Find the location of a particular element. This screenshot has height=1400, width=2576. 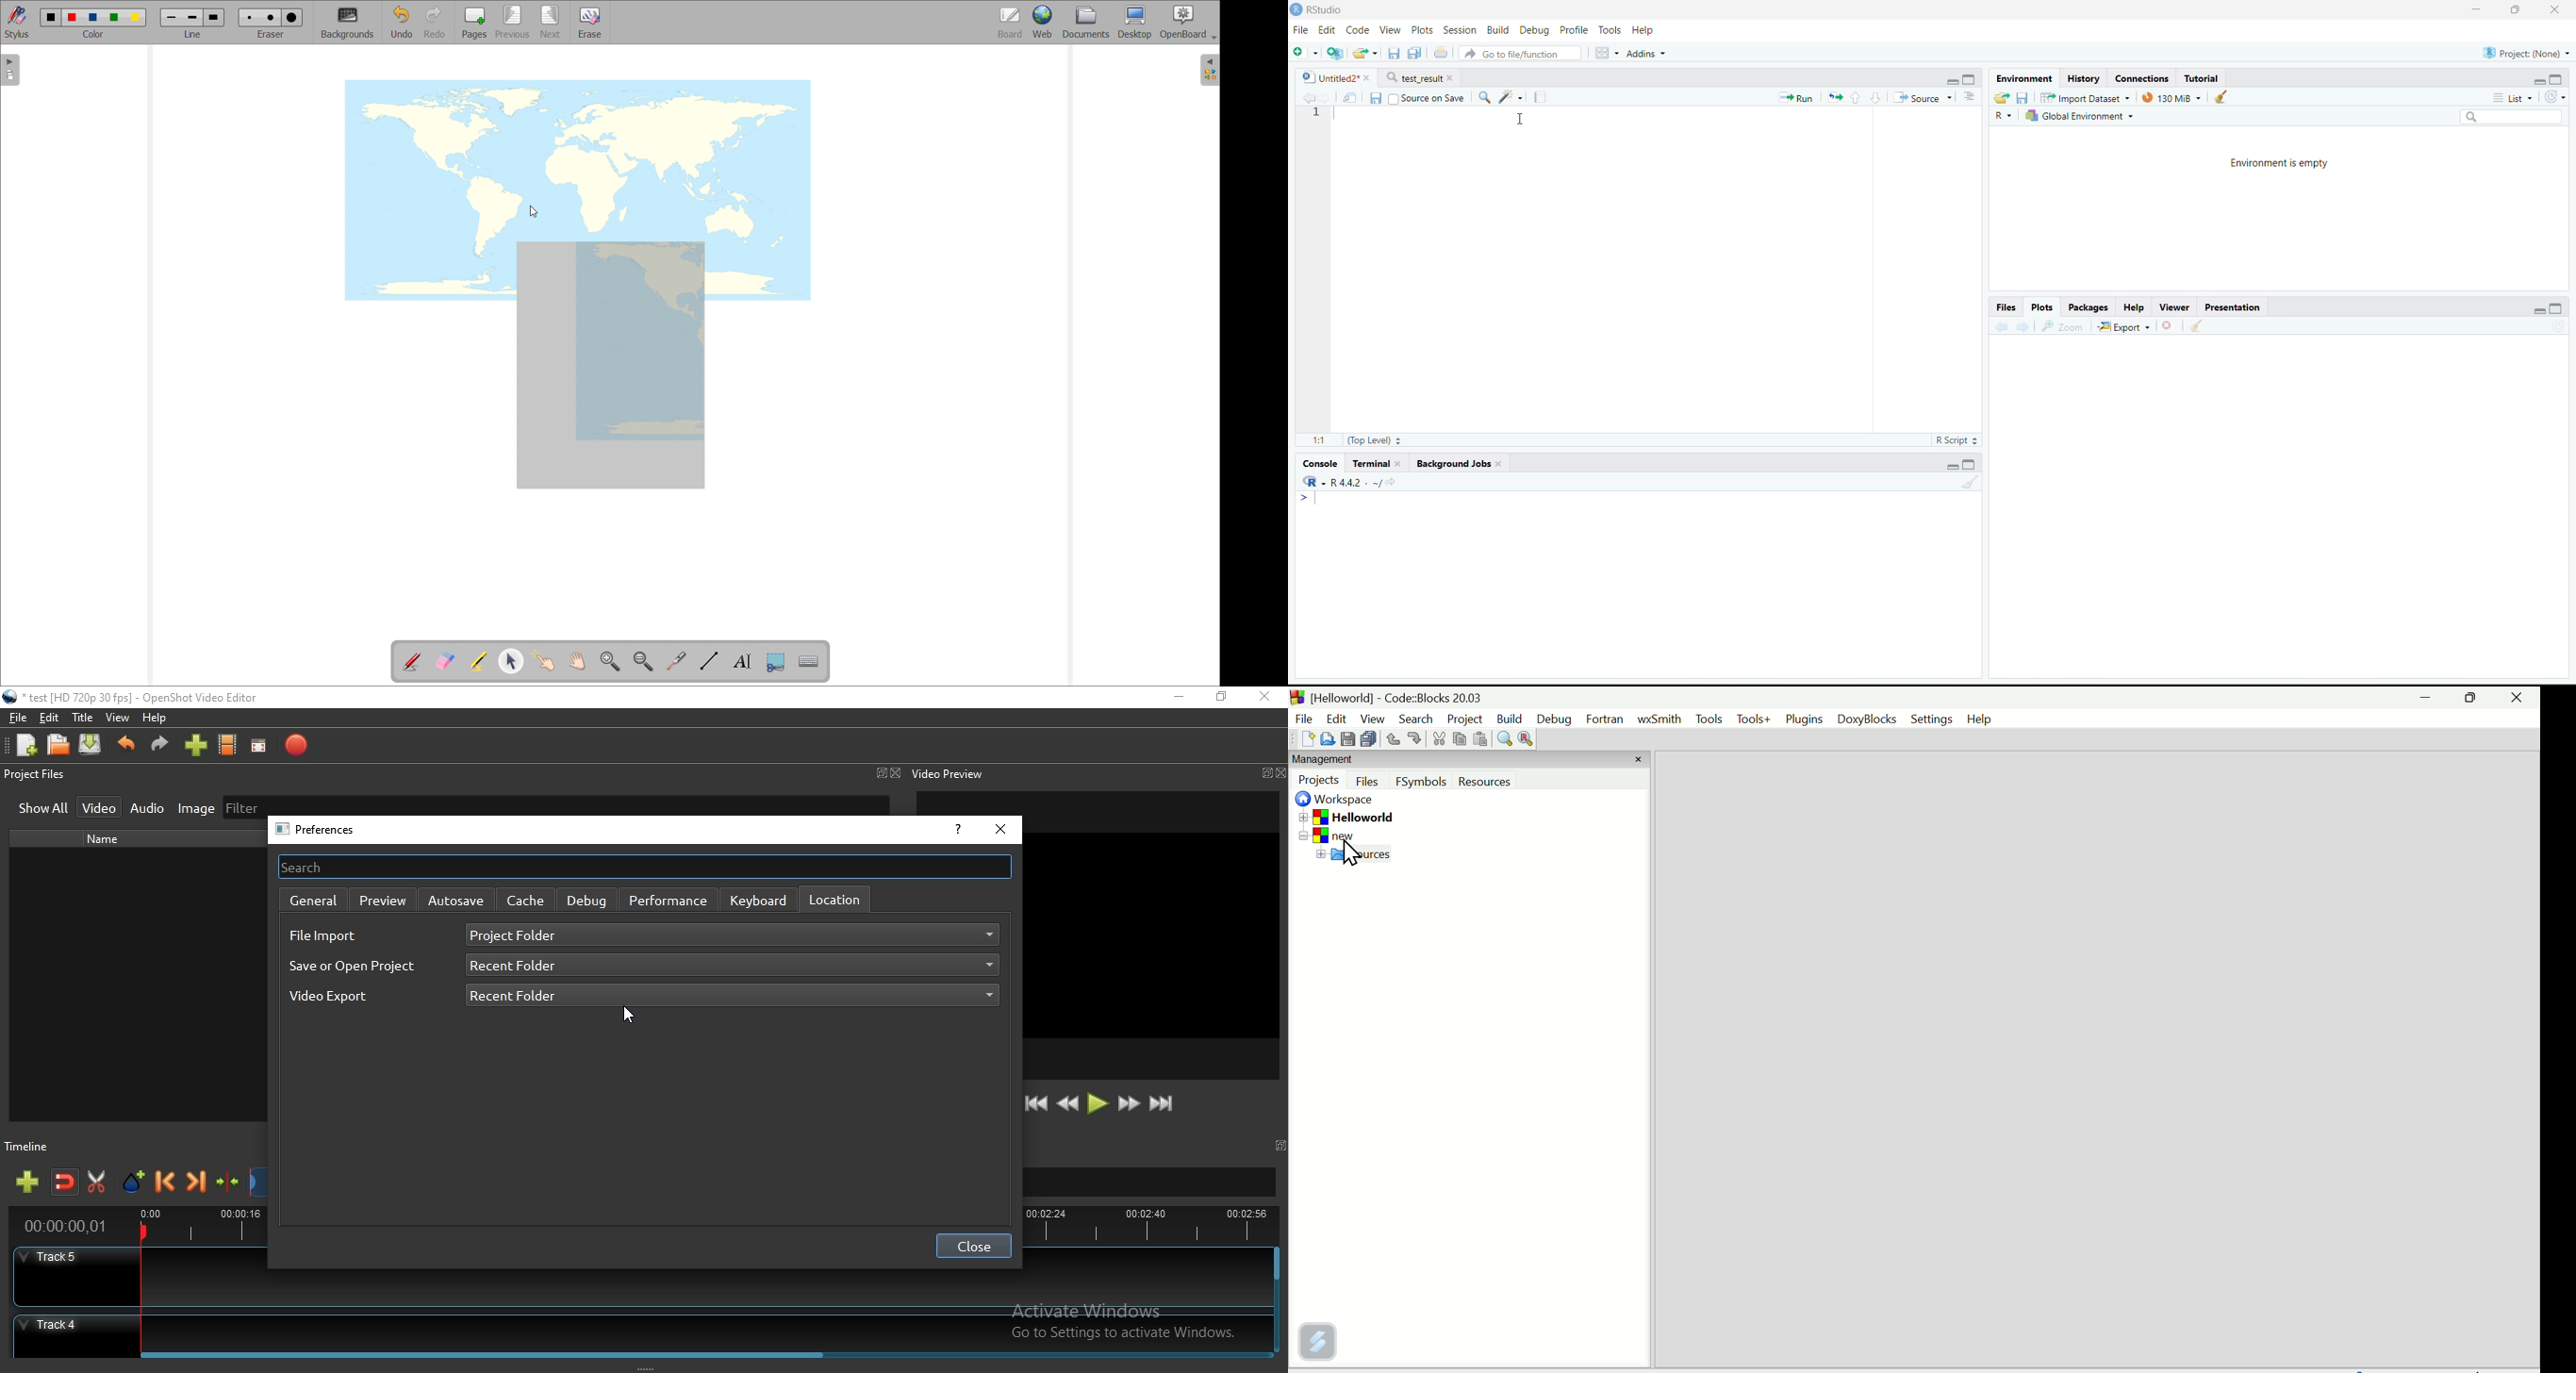

preferences is located at coordinates (322, 830).